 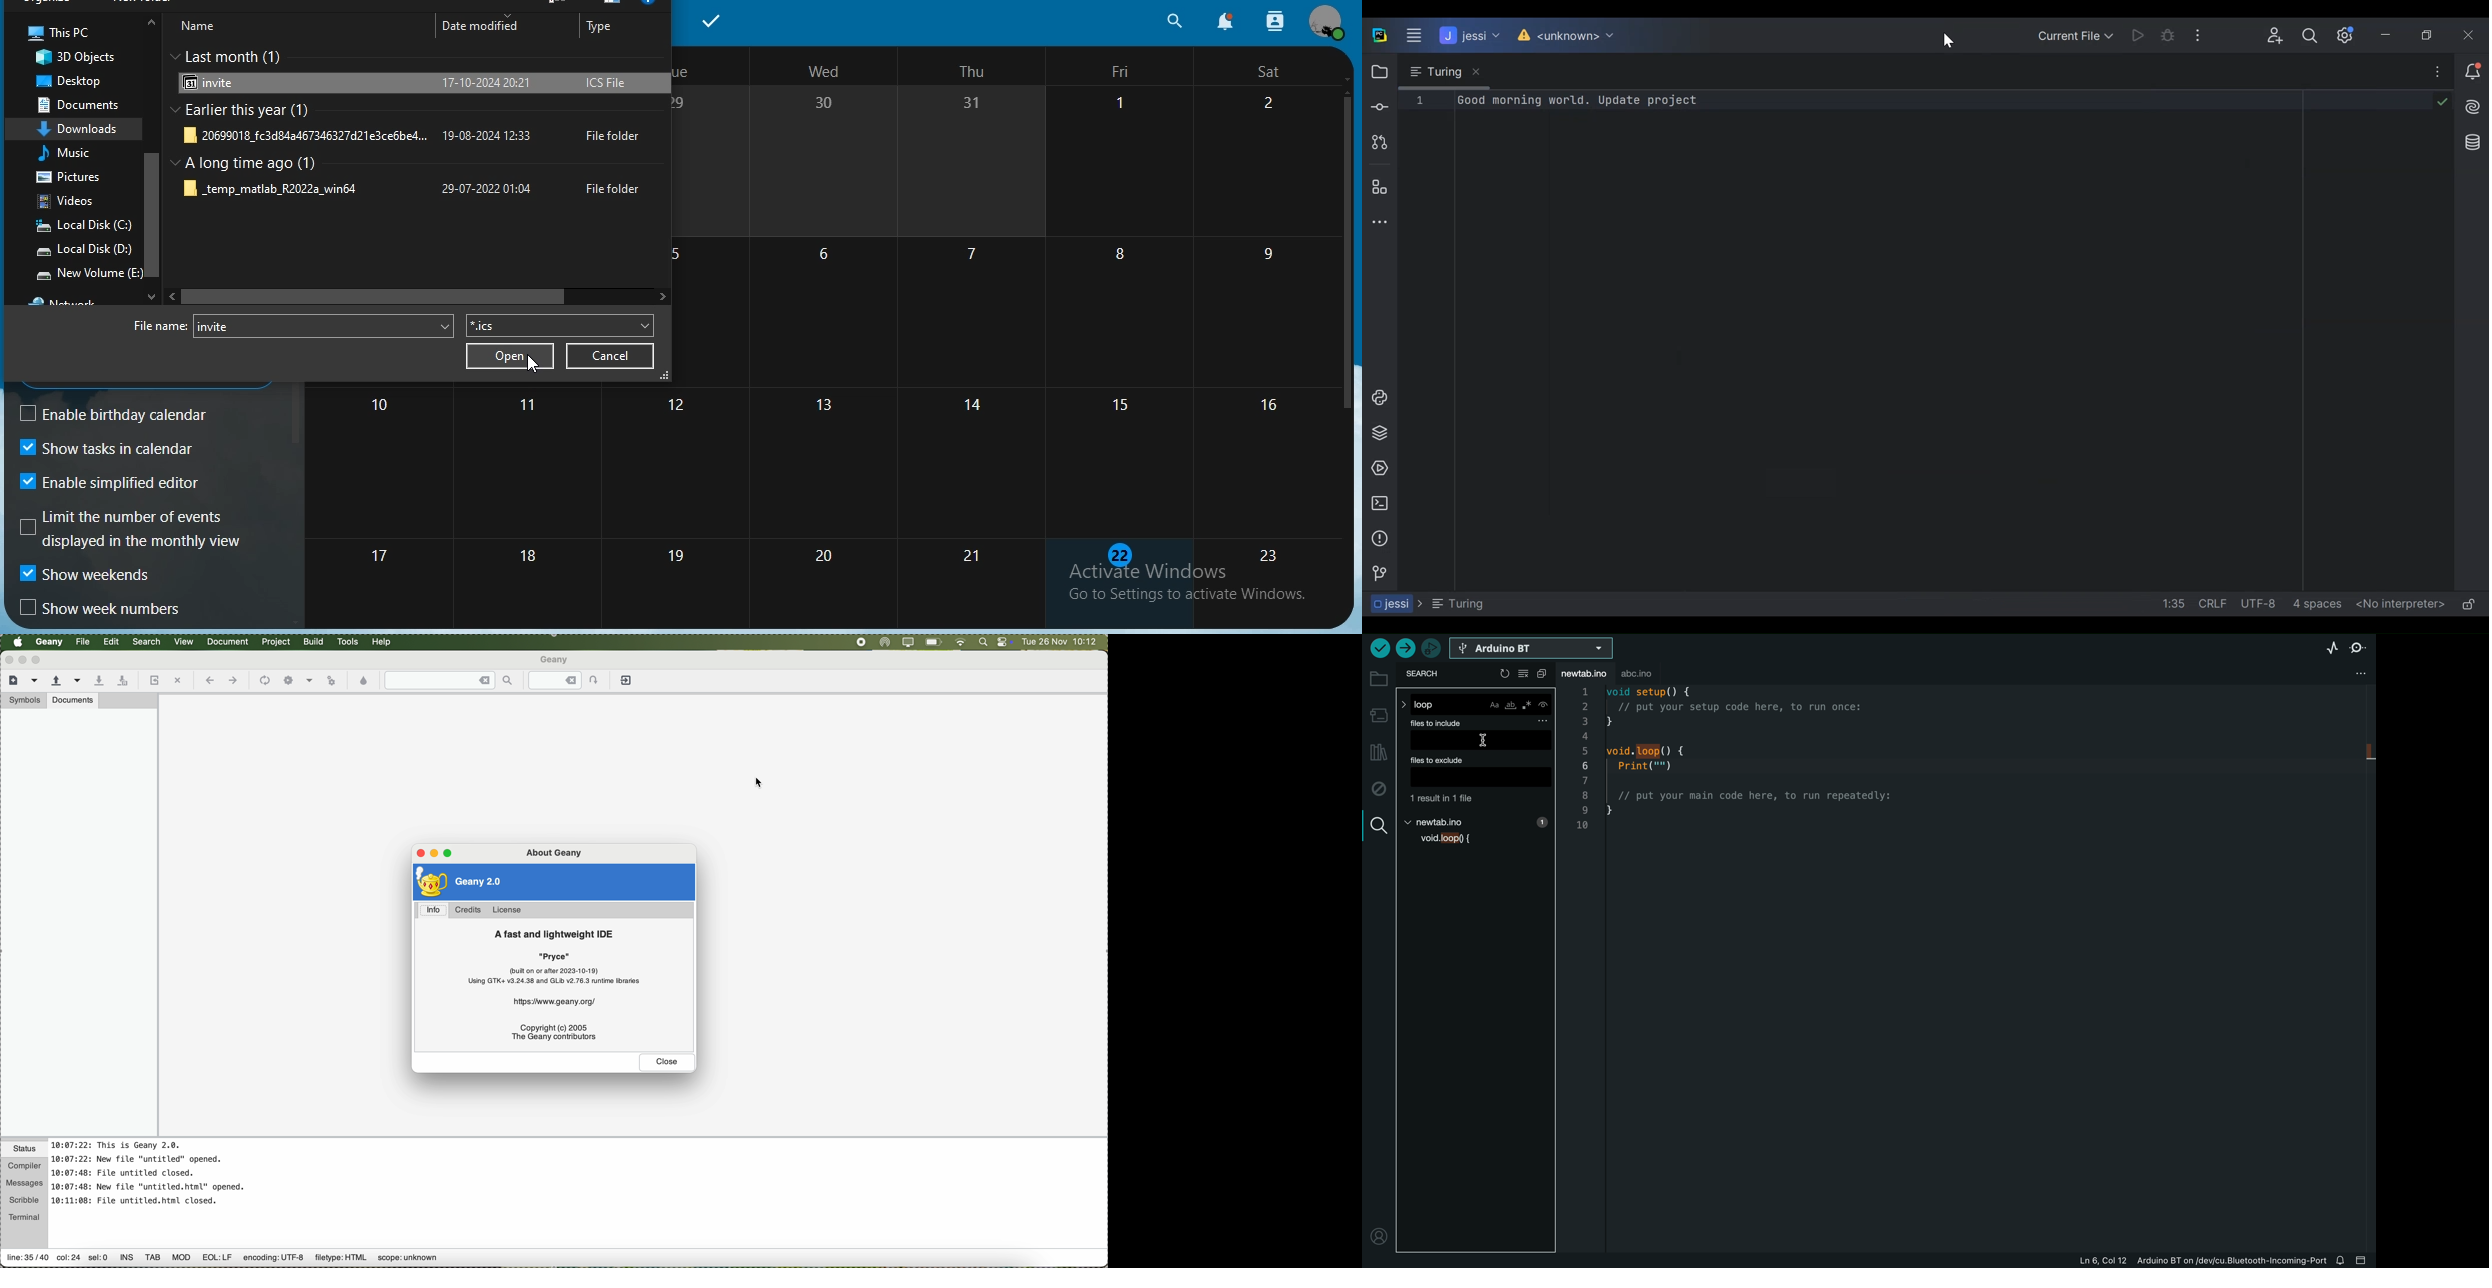 What do you see at coordinates (1476, 820) in the screenshot?
I see `new tab` at bounding box center [1476, 820].